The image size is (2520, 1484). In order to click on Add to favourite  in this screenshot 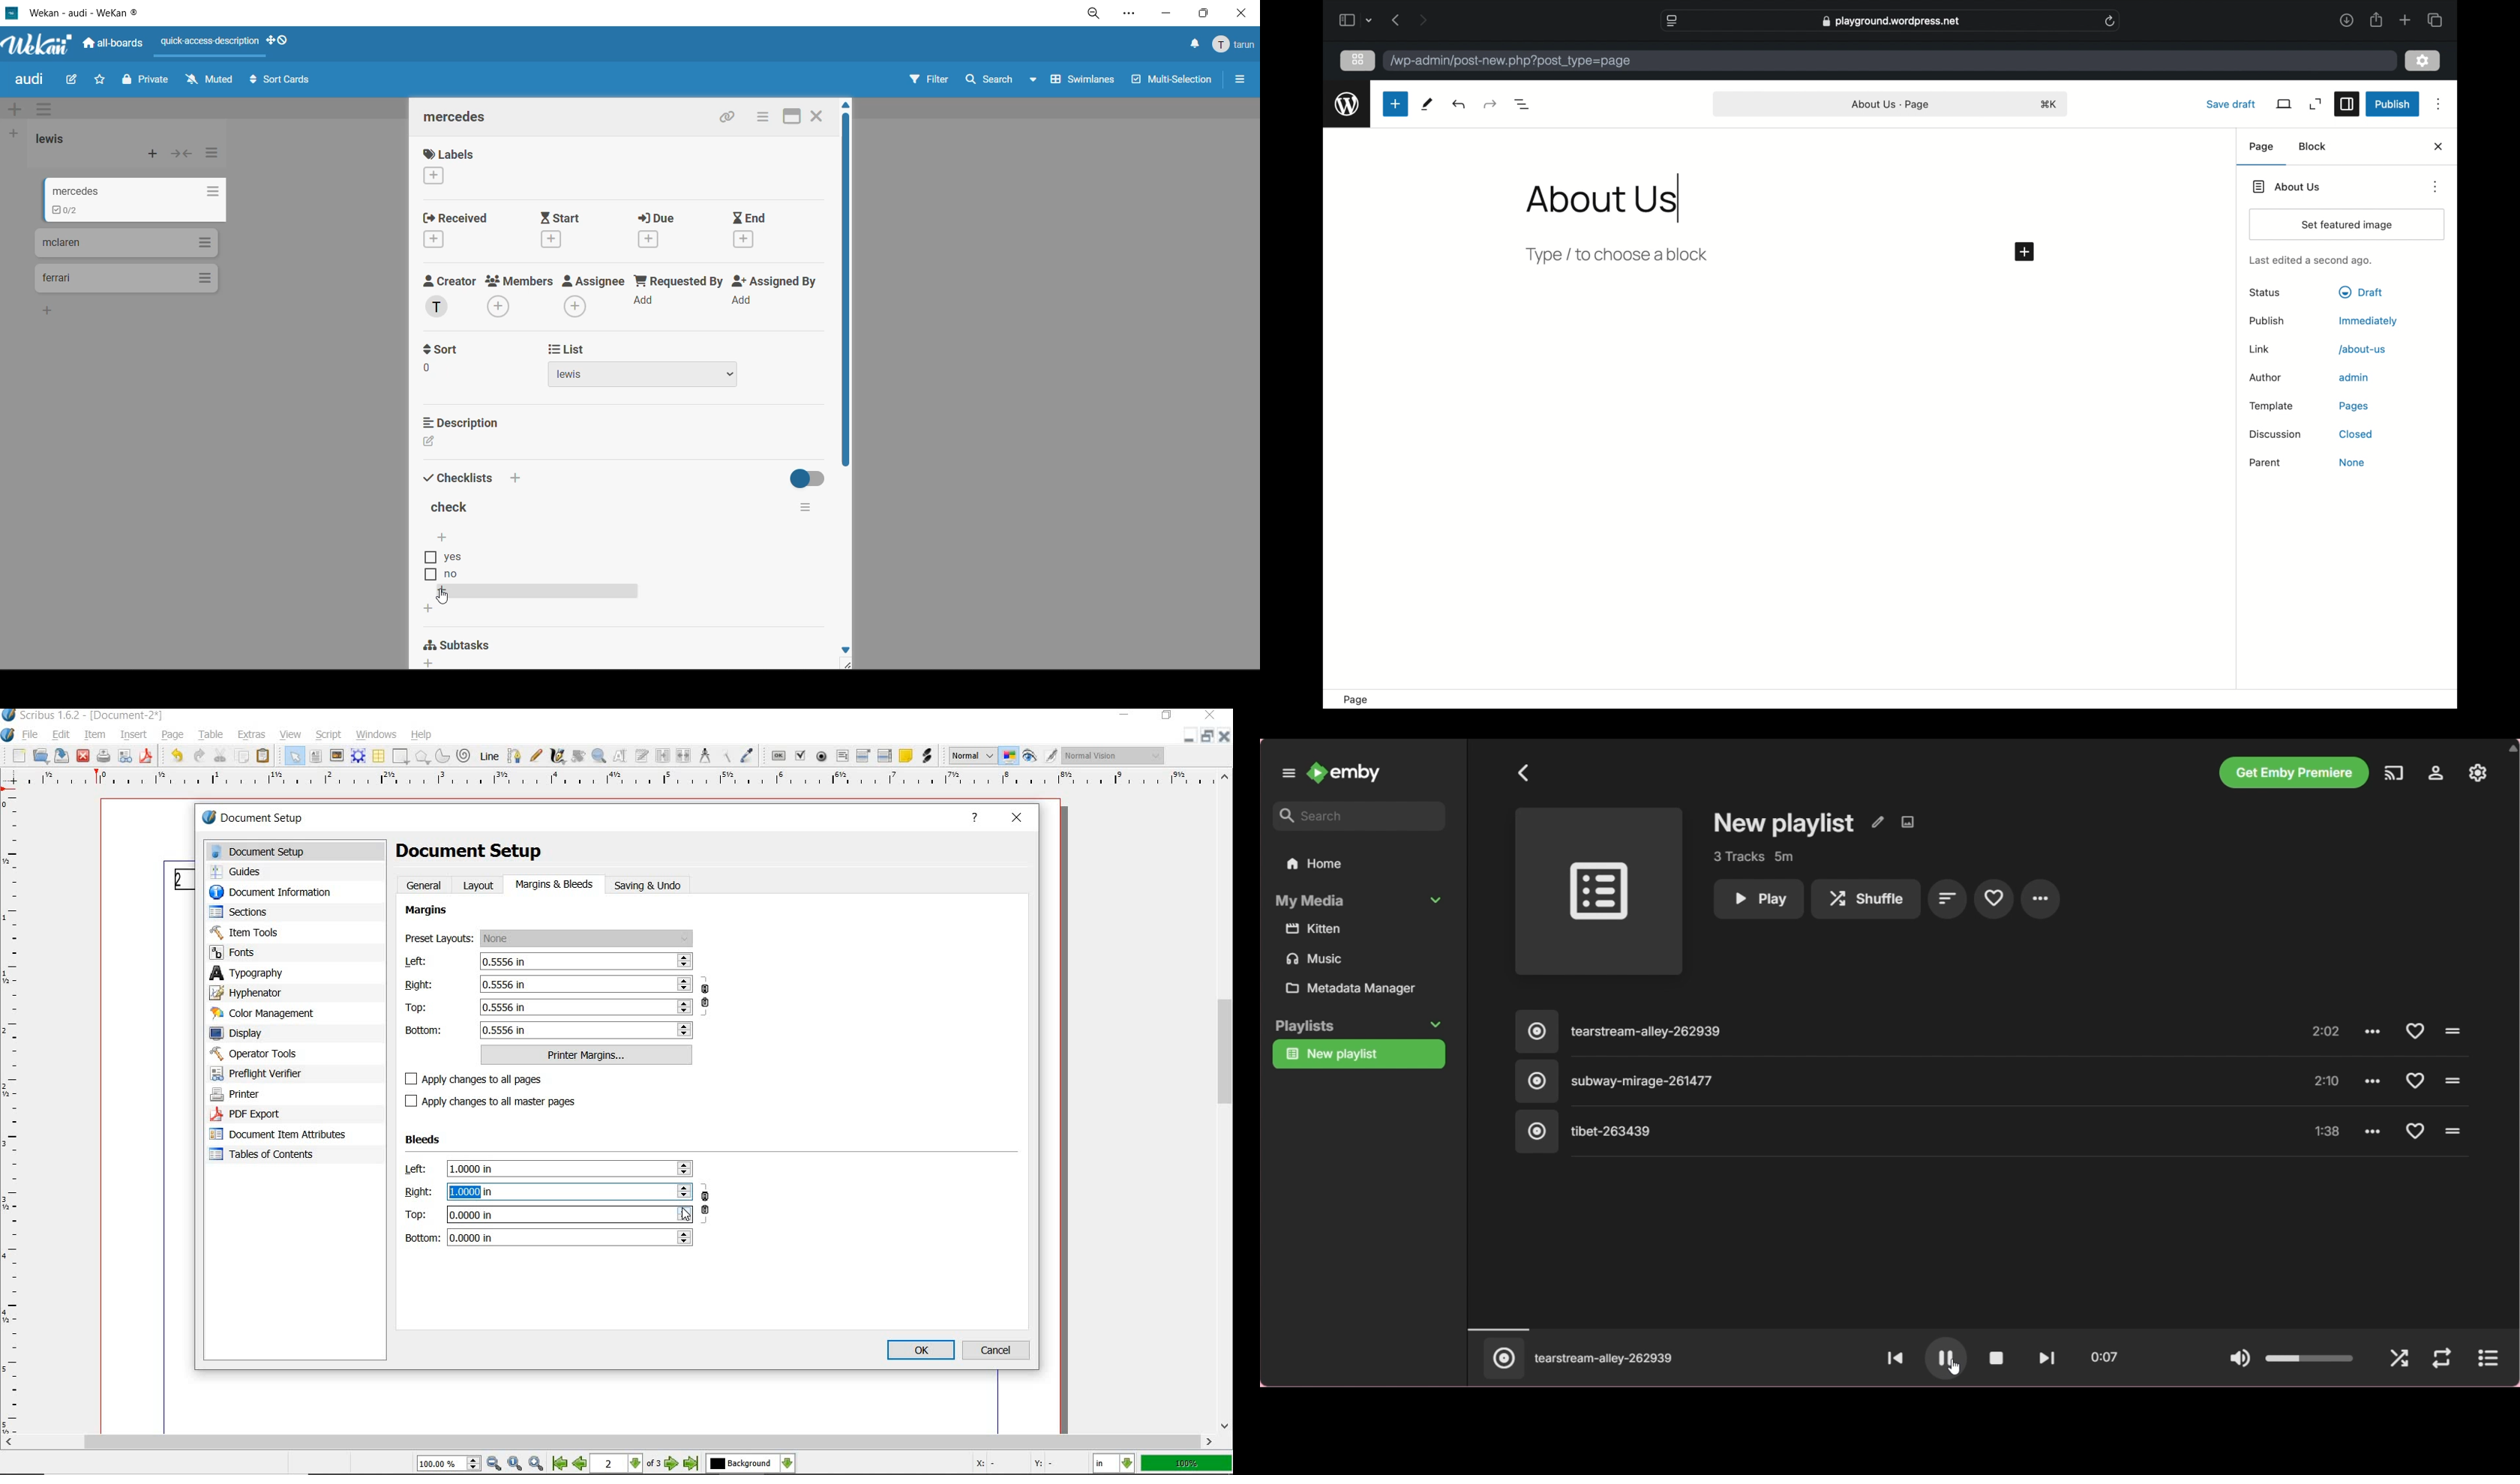, I will do `click(1994, 898)`.